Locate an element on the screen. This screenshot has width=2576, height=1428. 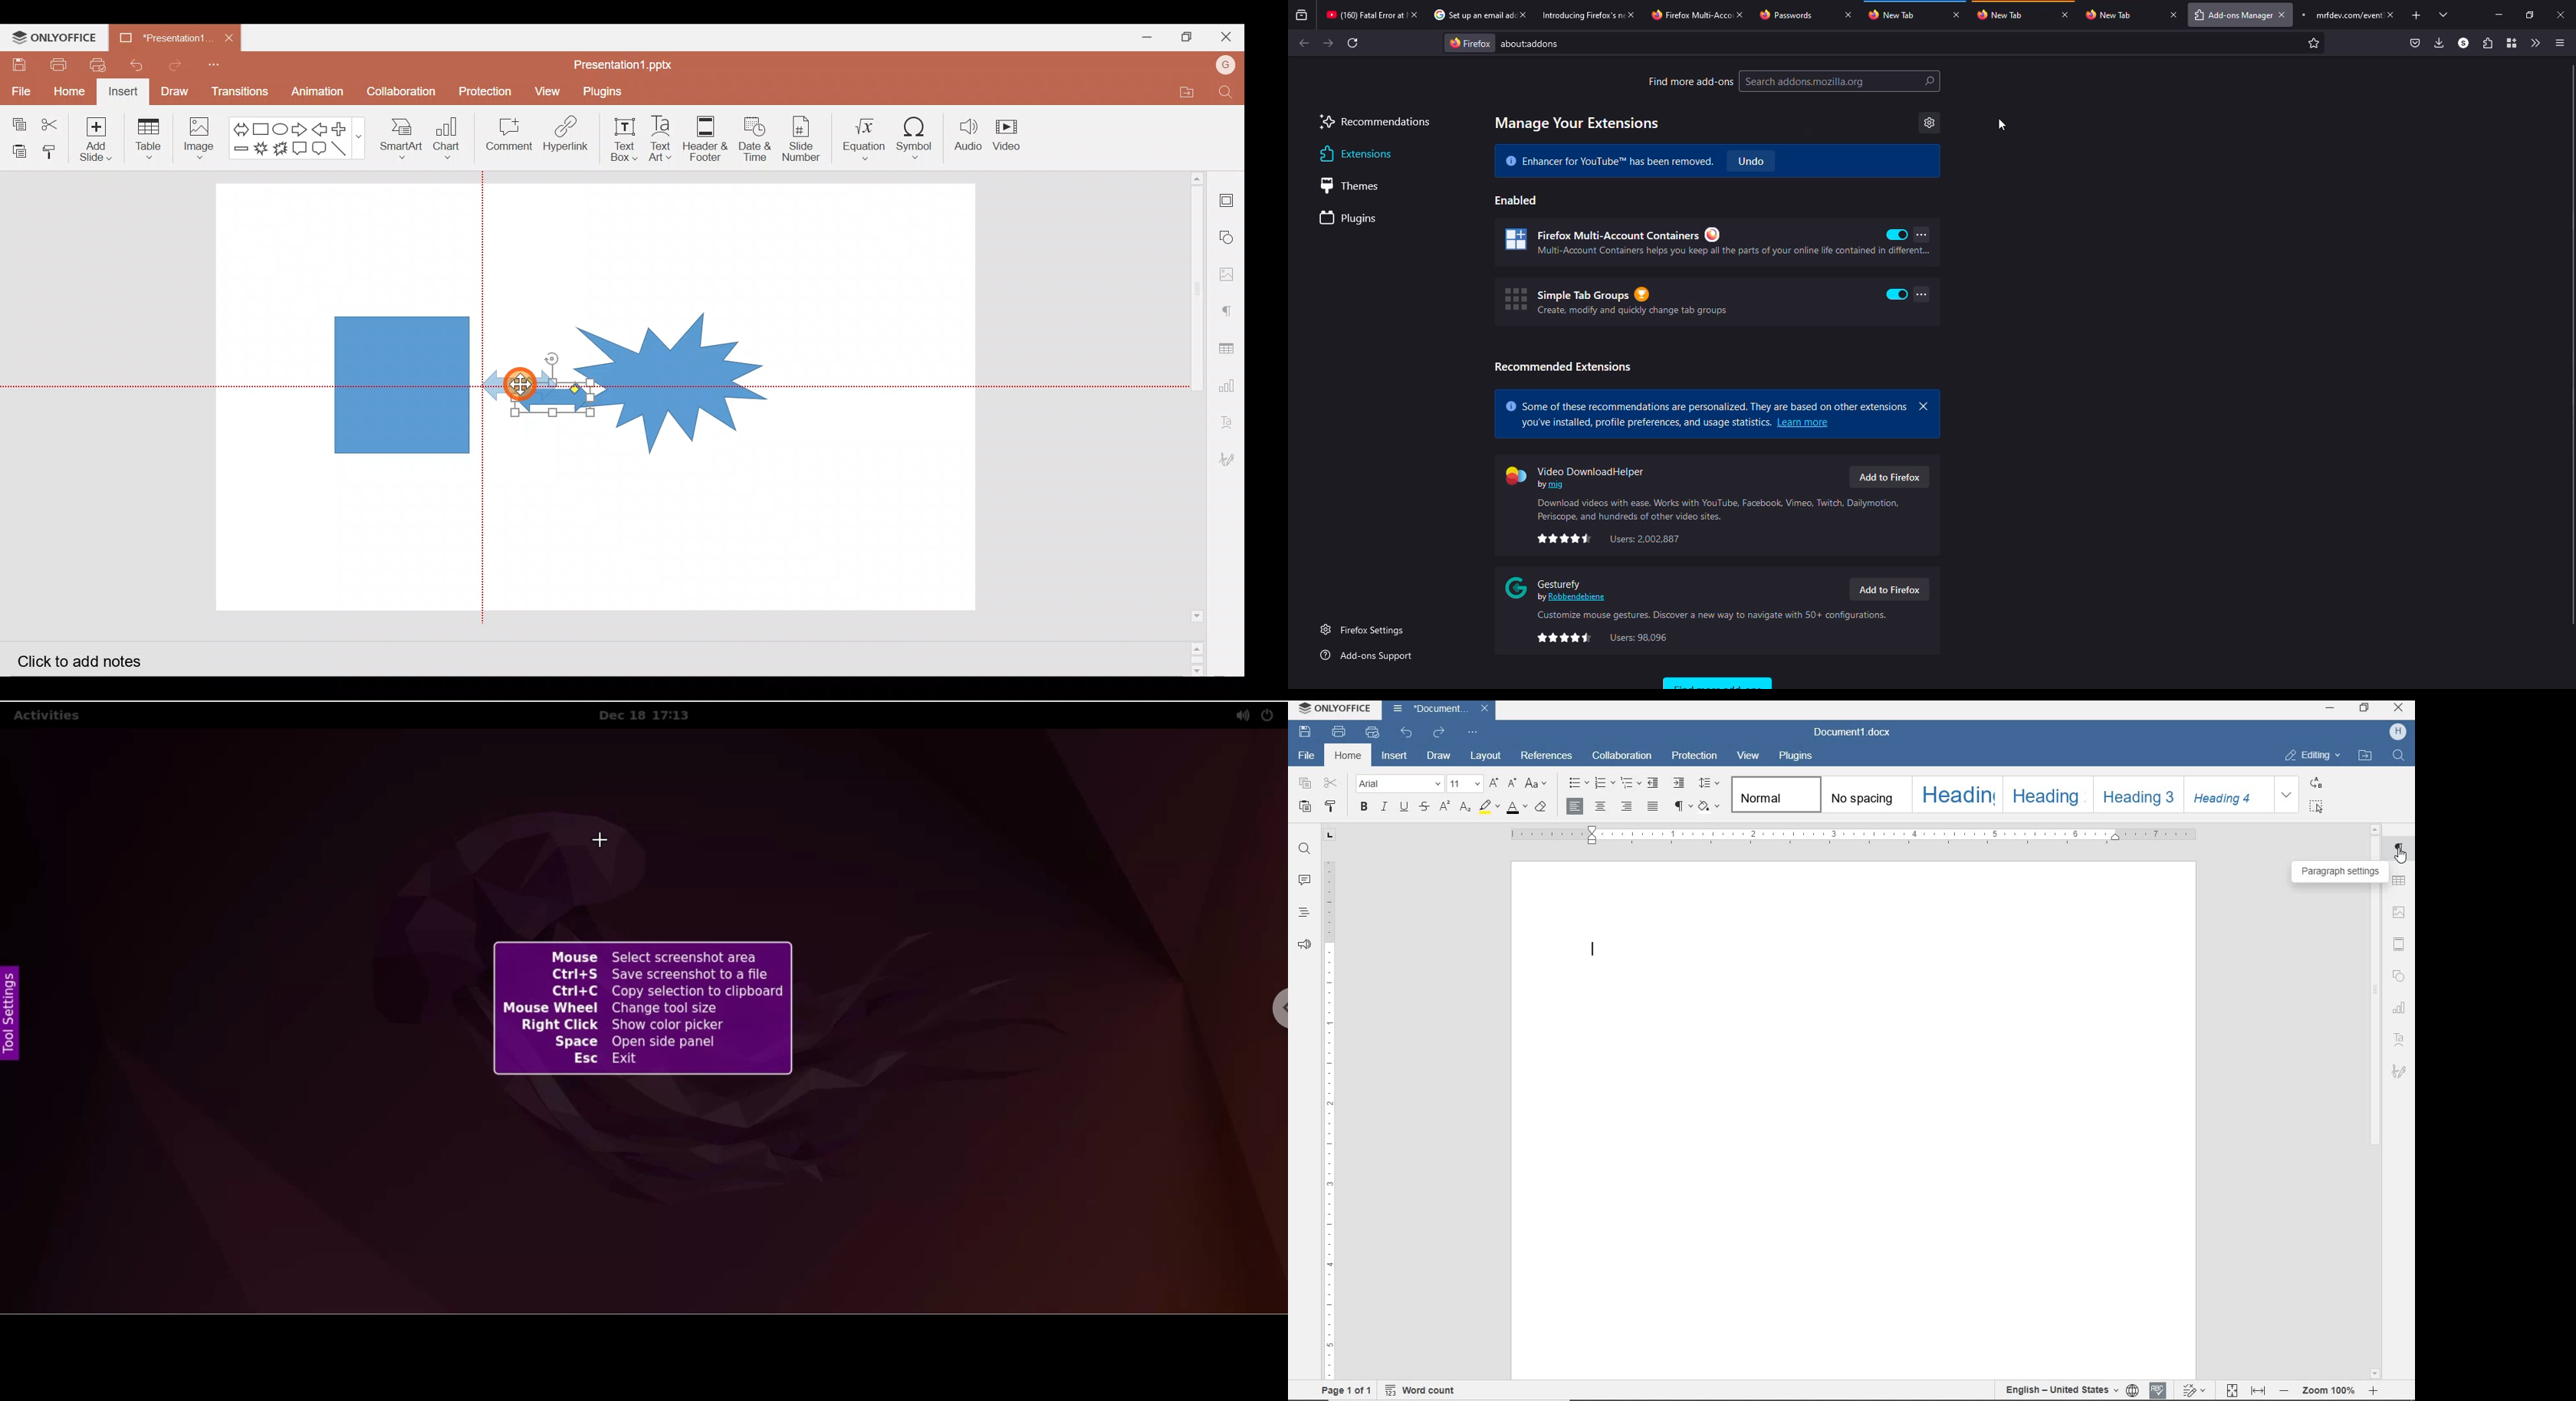
Date & time is located at coordinates (756, 139).